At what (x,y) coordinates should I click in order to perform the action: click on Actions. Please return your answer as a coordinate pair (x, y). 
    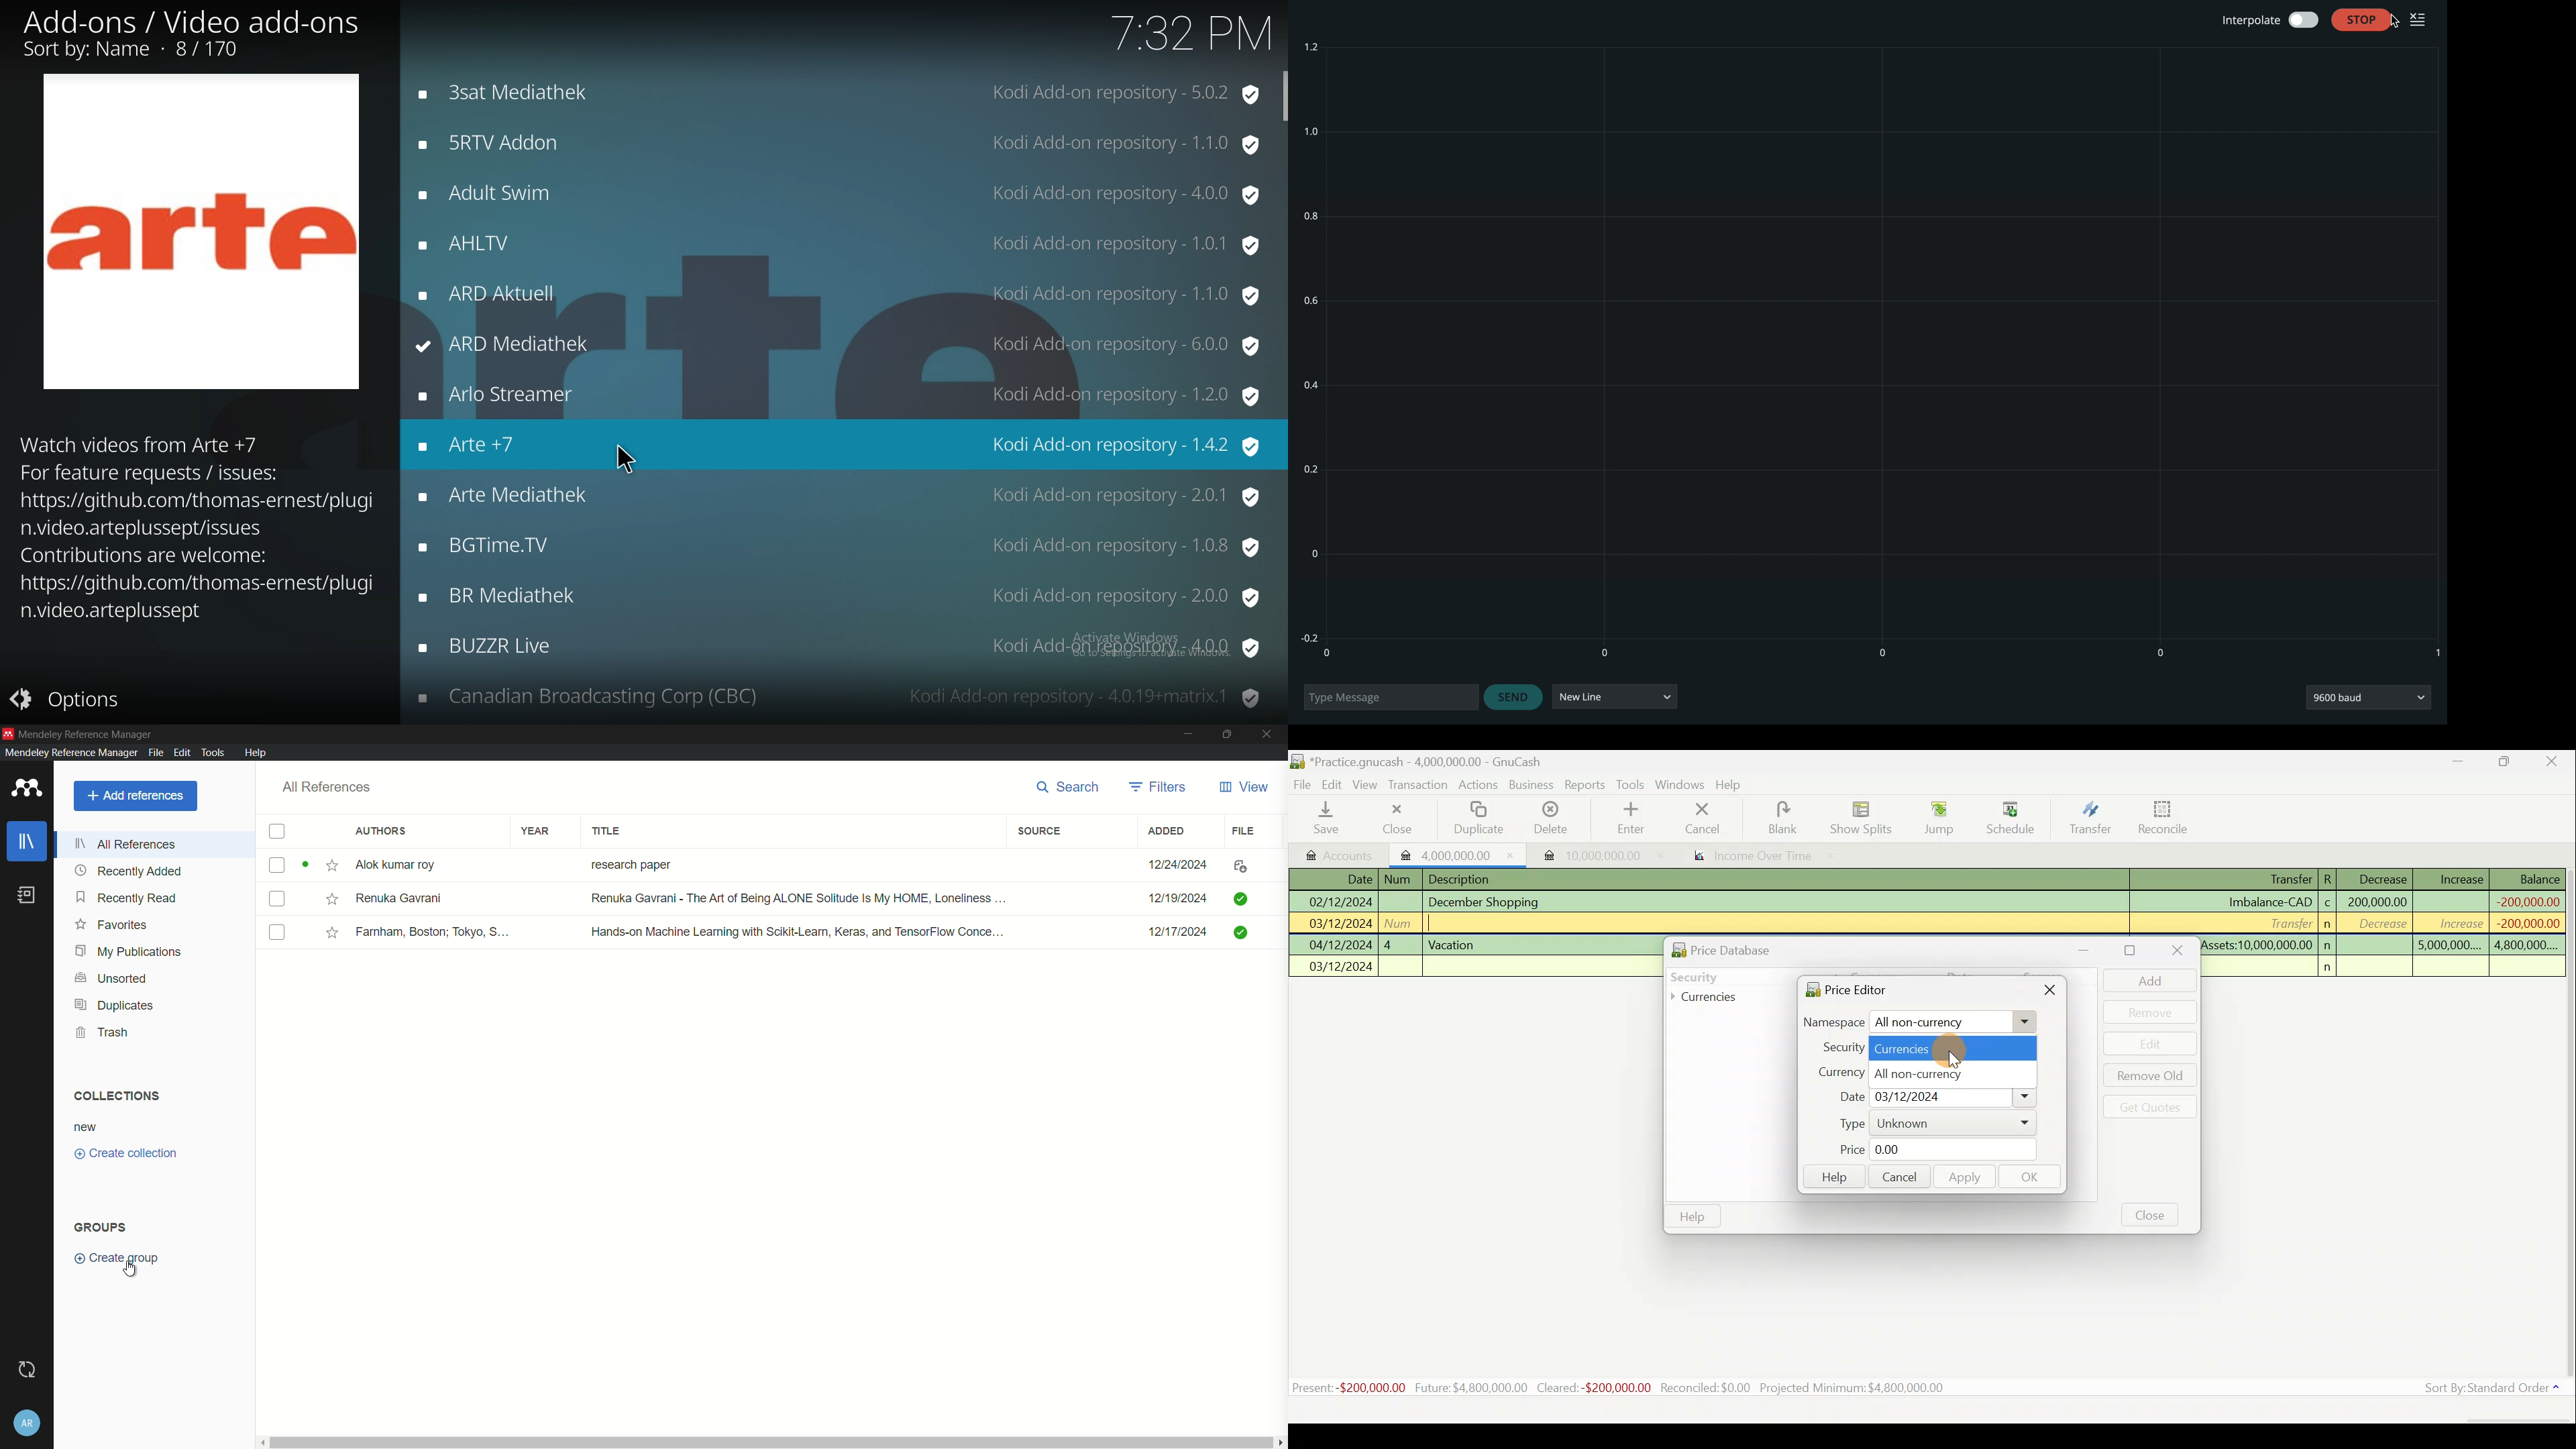
    Looking at the image, I should click on (1480, 786).